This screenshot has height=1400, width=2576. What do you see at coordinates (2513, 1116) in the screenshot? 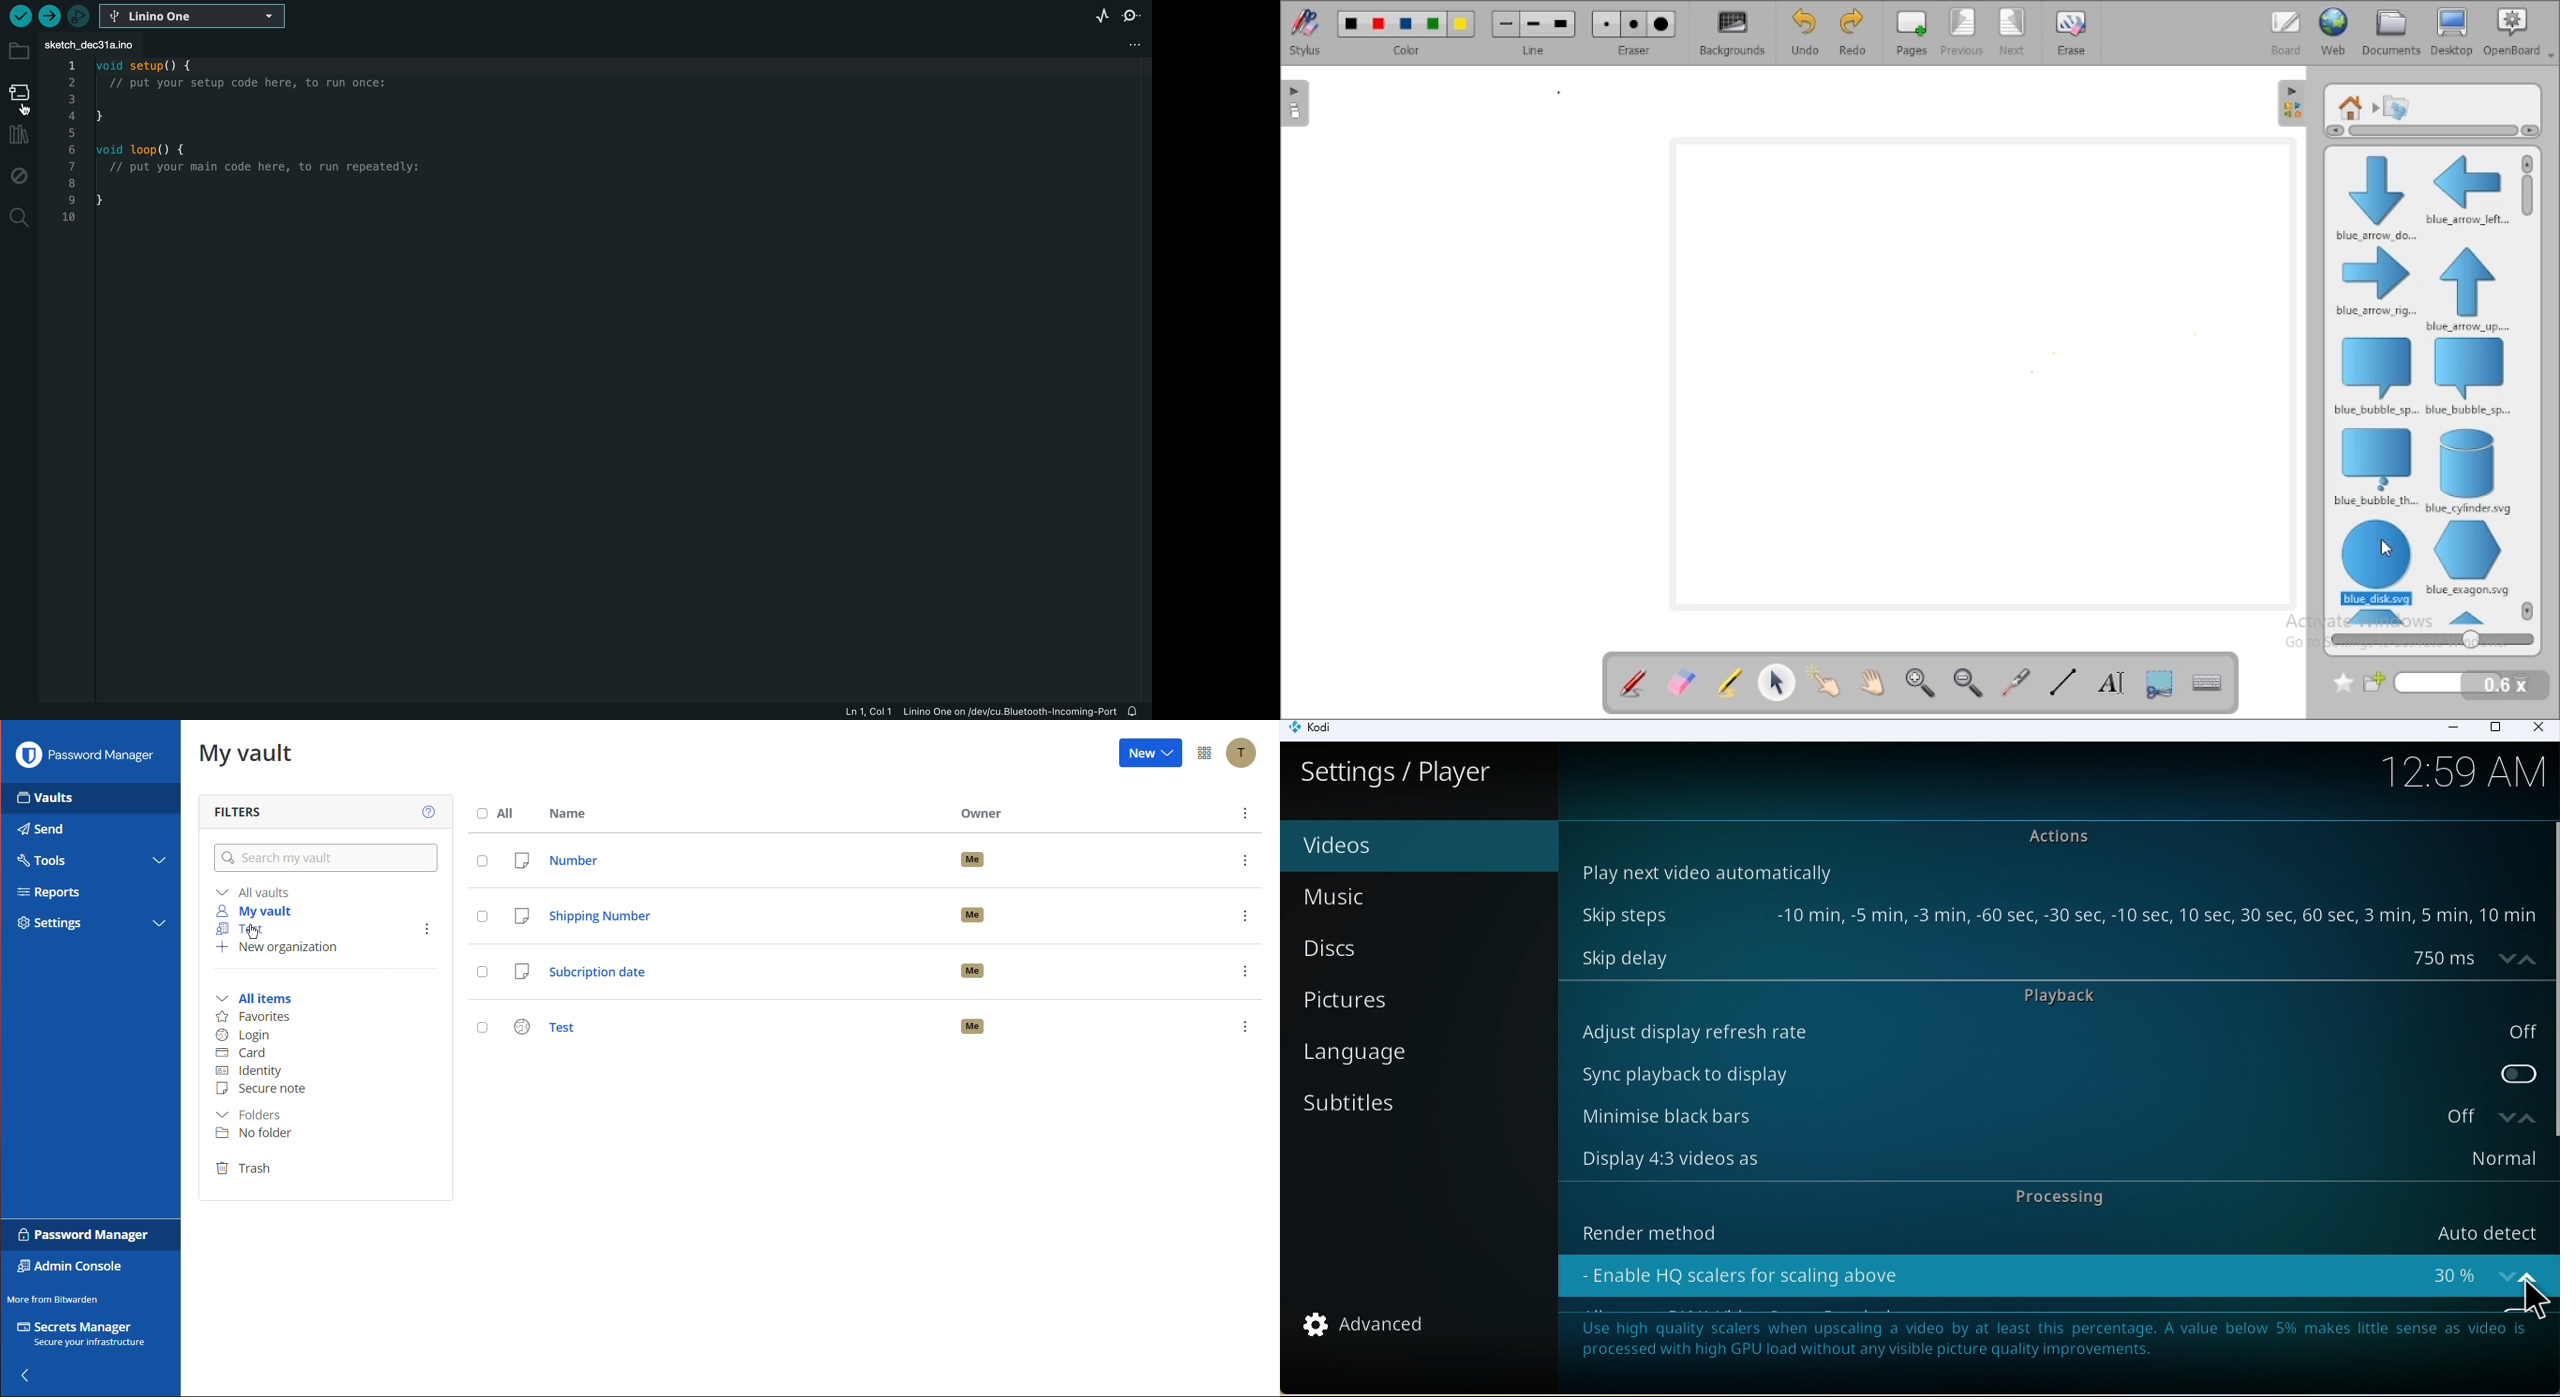
I see `increase/decrease` at bounding box center [2513, 1116].